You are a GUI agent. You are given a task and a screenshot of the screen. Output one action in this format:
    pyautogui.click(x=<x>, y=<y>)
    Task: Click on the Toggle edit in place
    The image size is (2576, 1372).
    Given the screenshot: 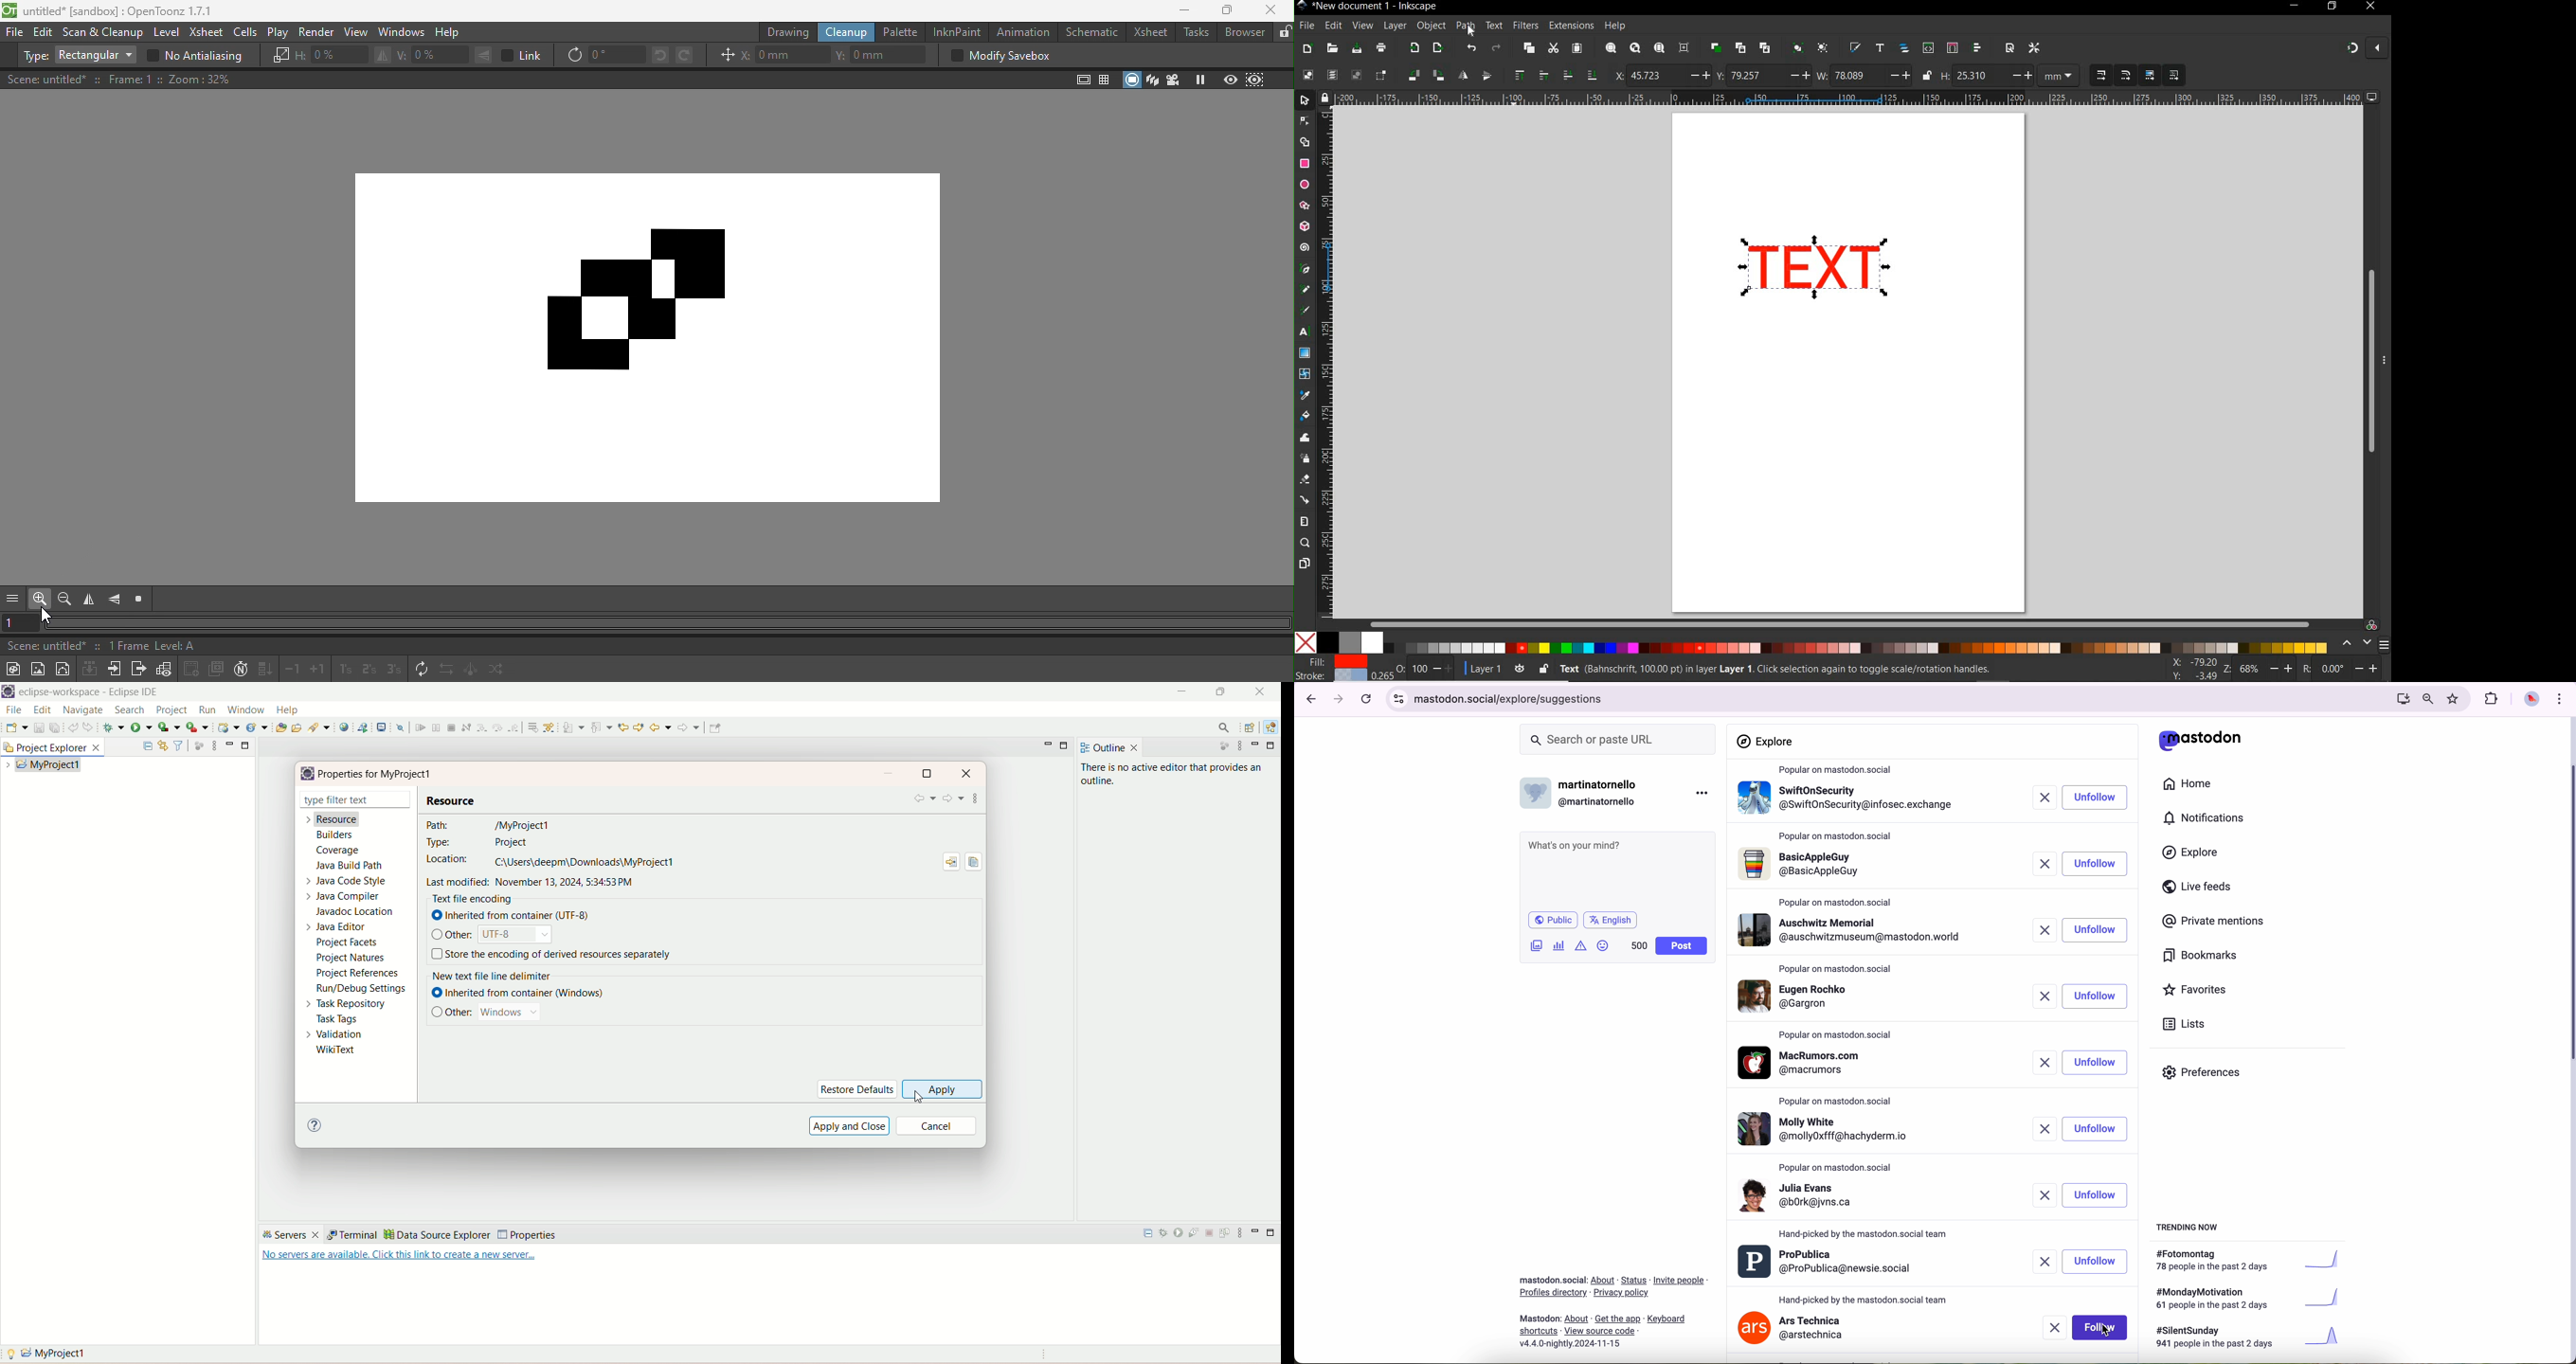 What is the action you would take?
    pyautogui.click(x=164, y=670)
    